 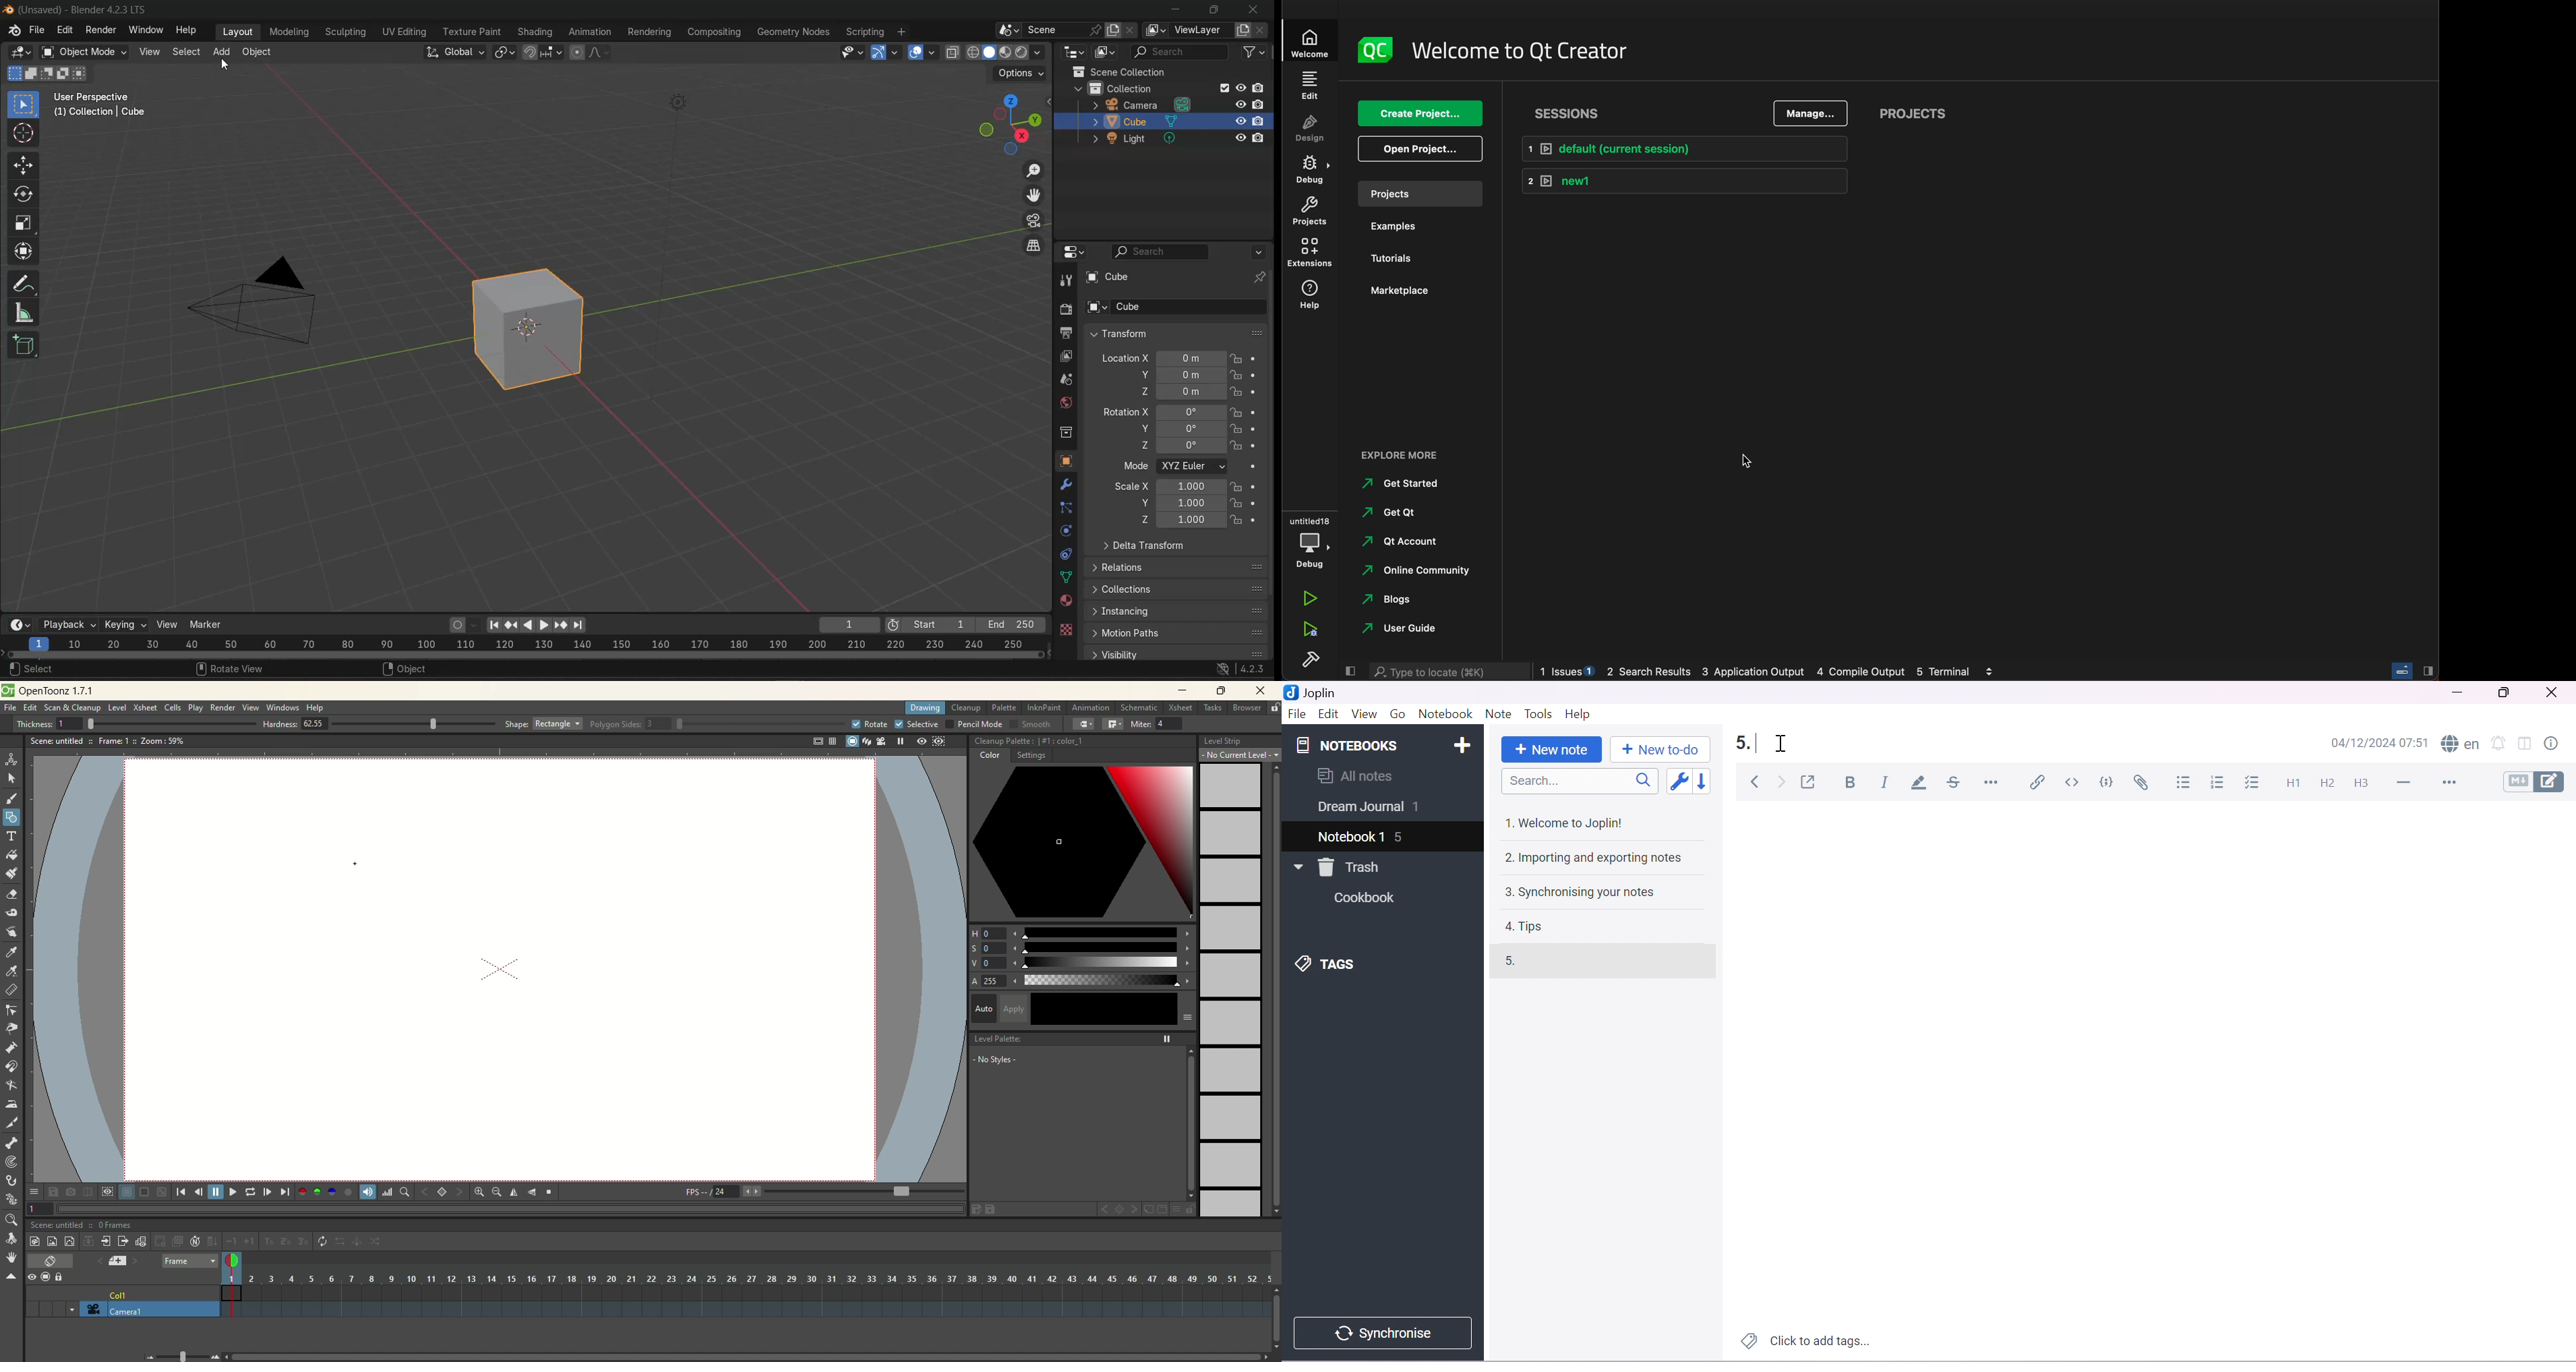 What do you see at coordinates (1363, 713) in the screenshot?
I see `View` at bounding box center [1363, 713].